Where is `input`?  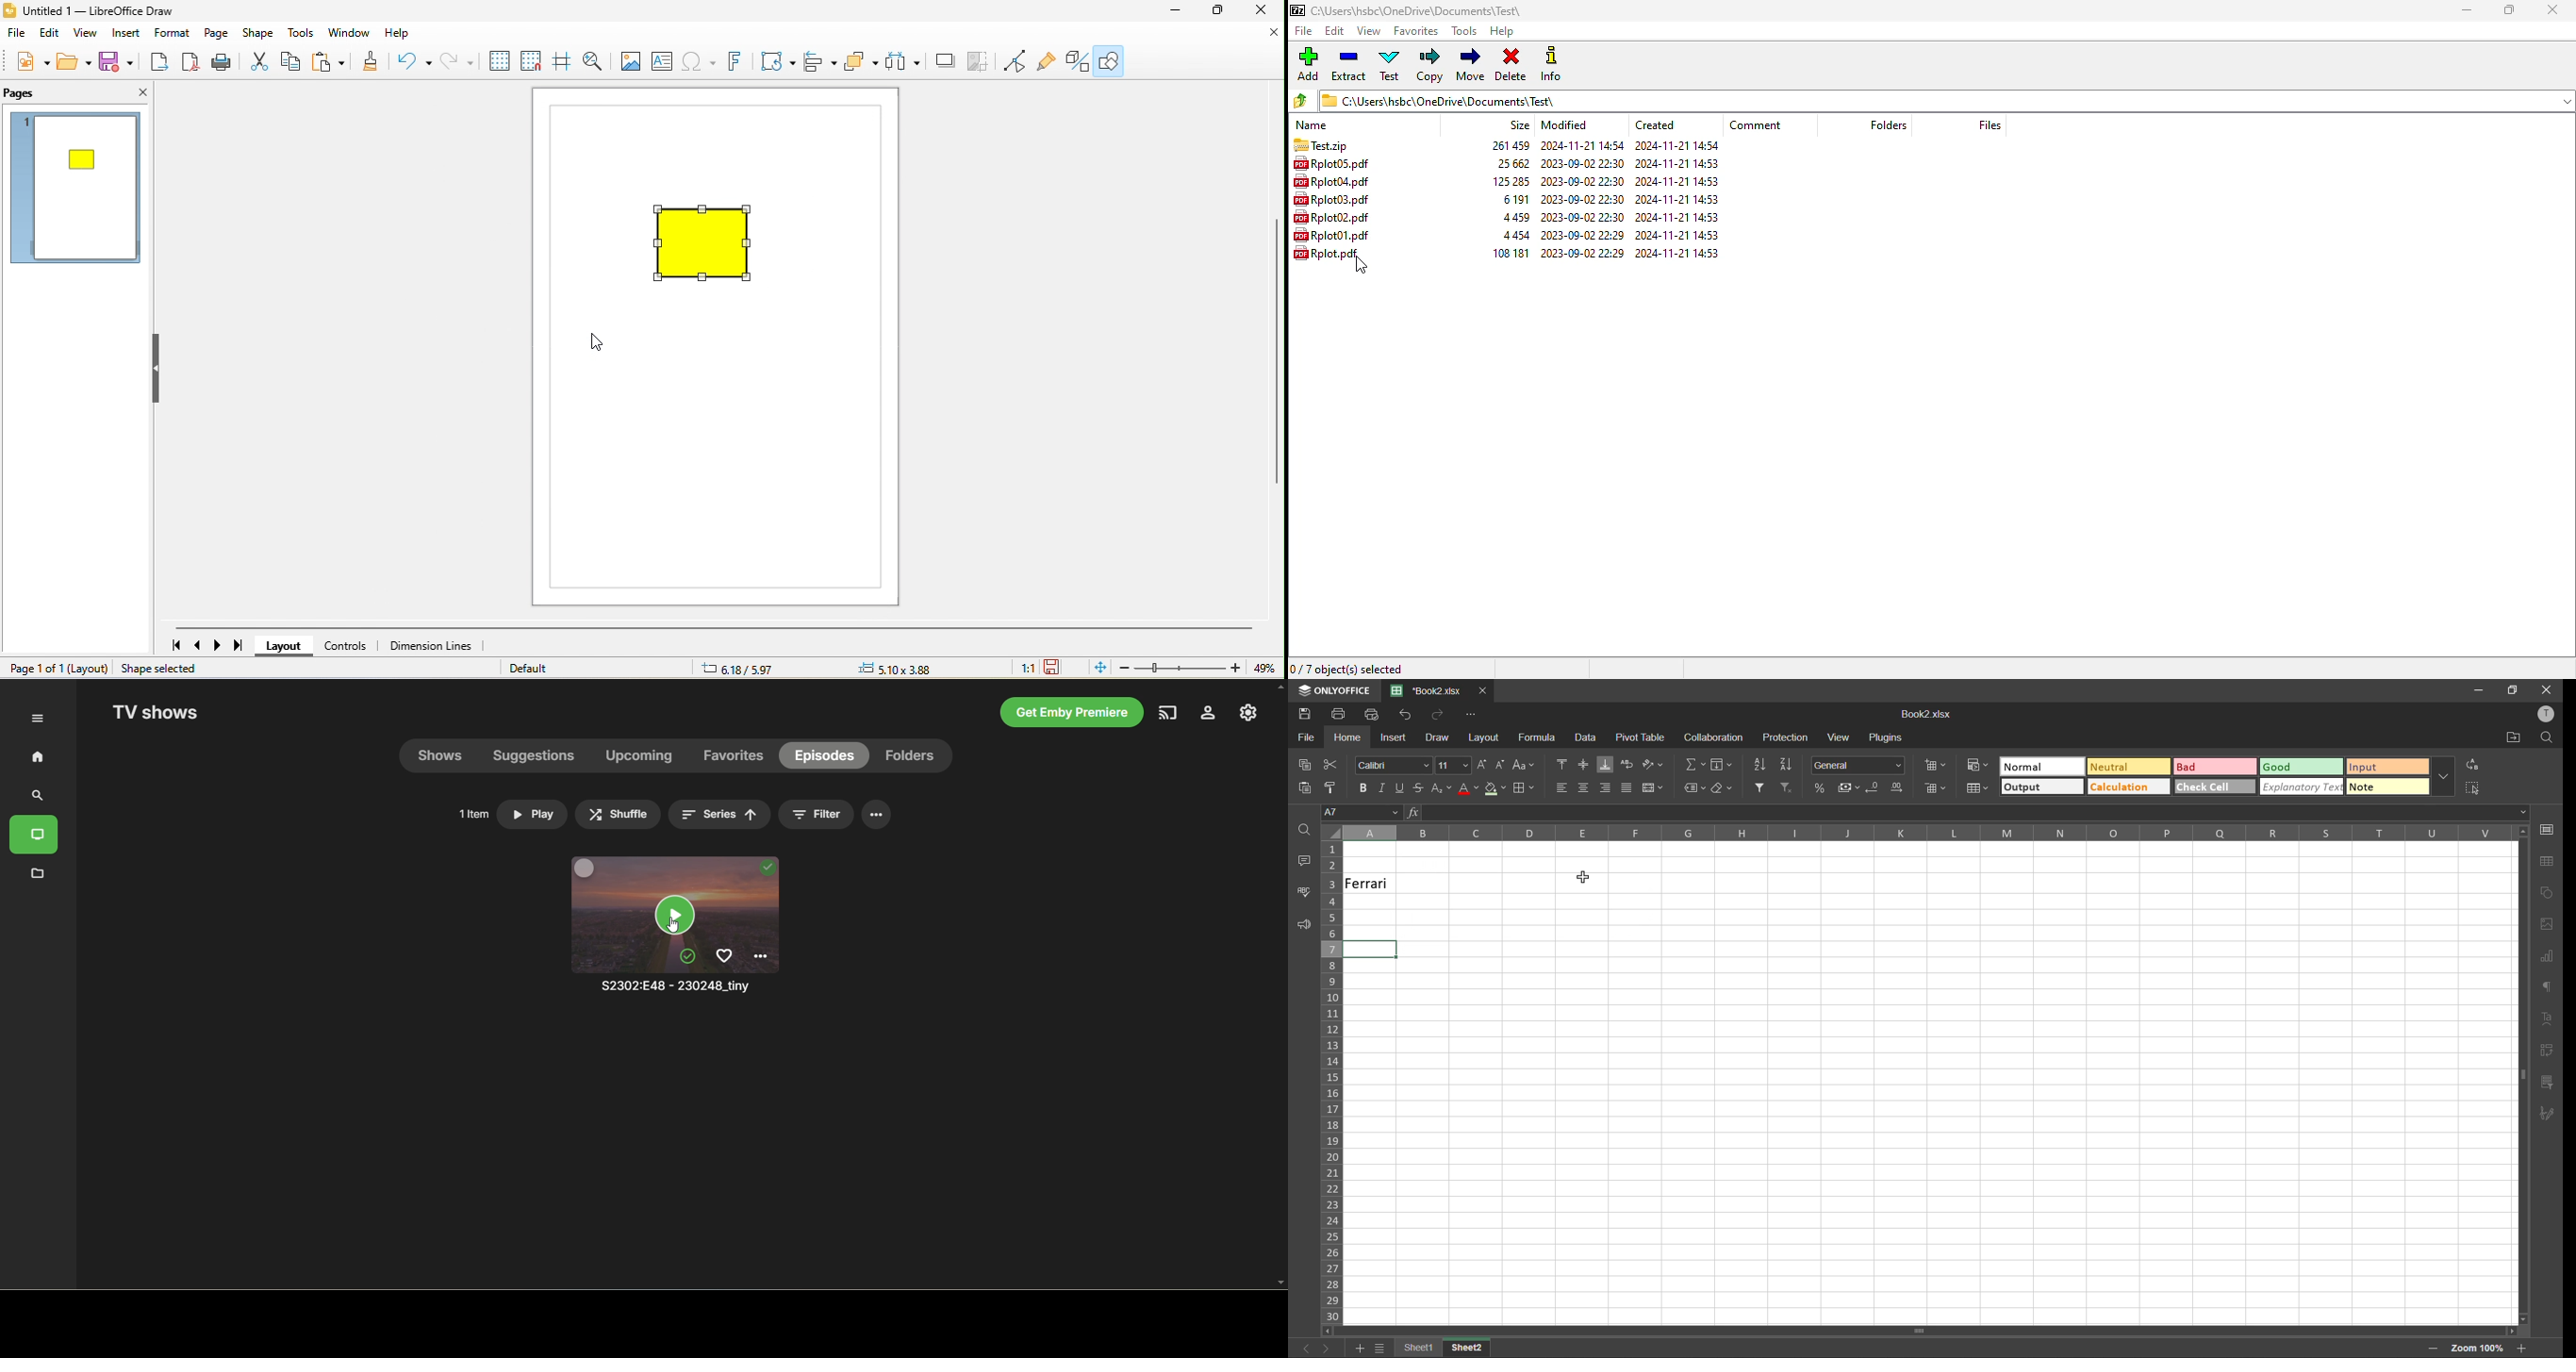 input is located at coordinates (2389, 767).